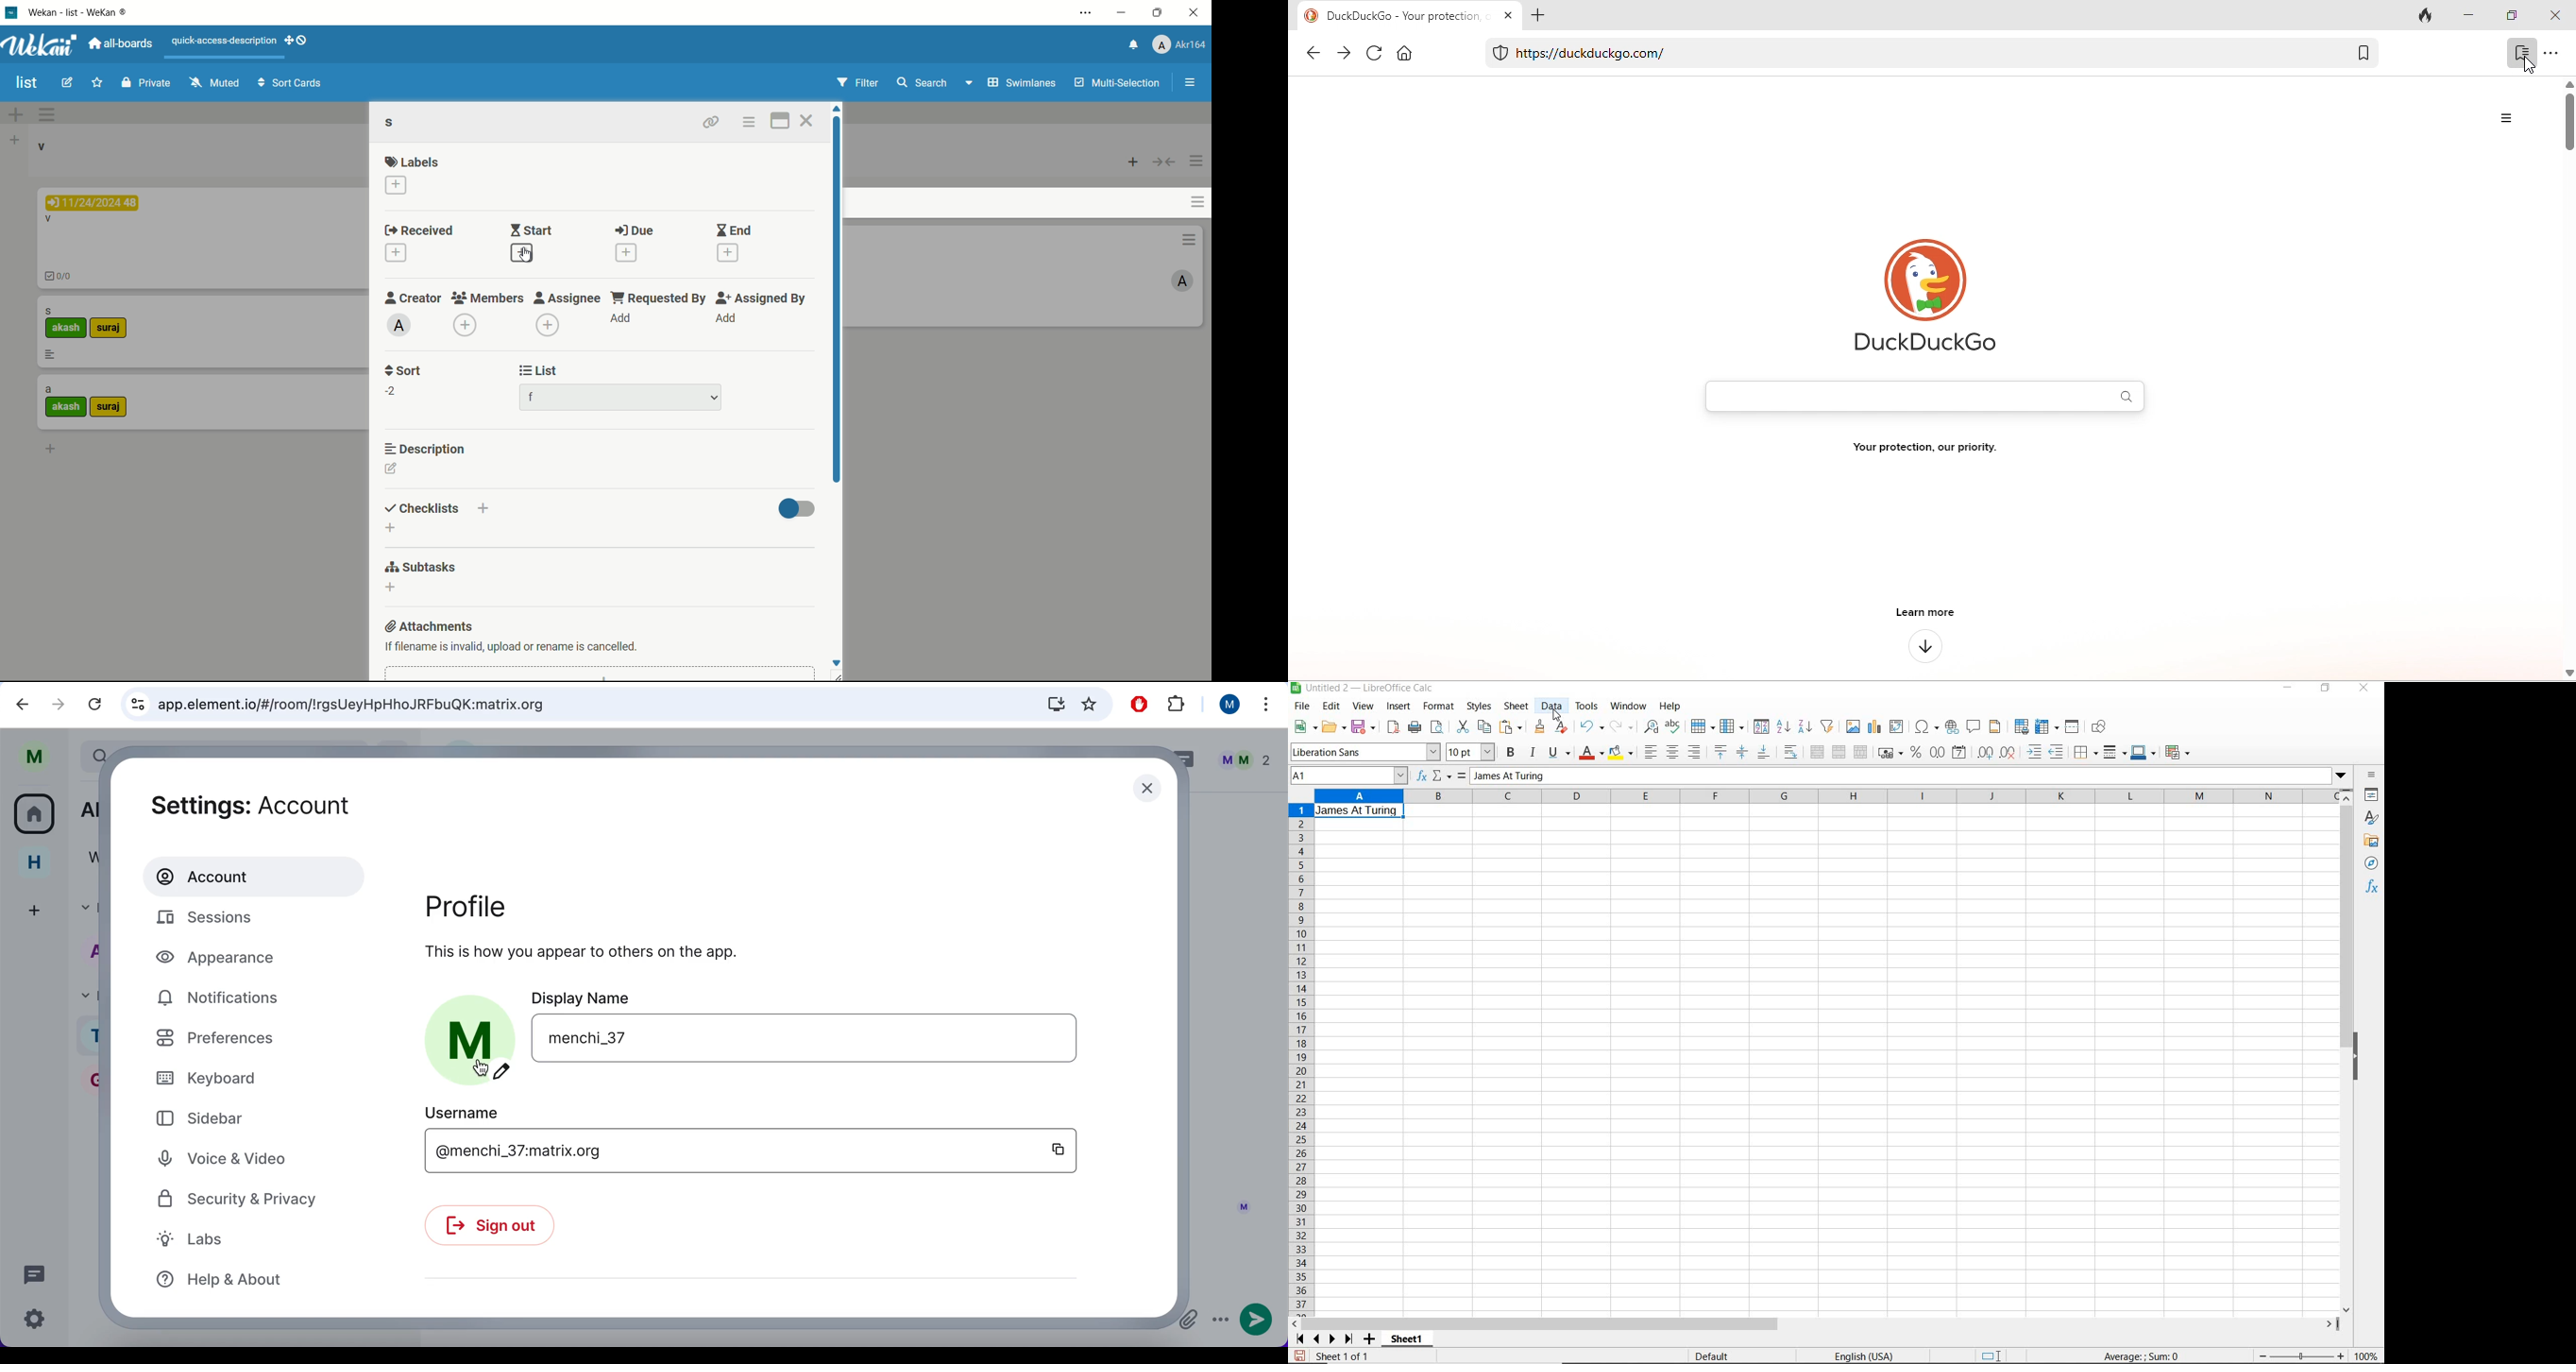 The height and width of the screenshot is (1372, 2576). I want to click on board name, so click(27, 83).